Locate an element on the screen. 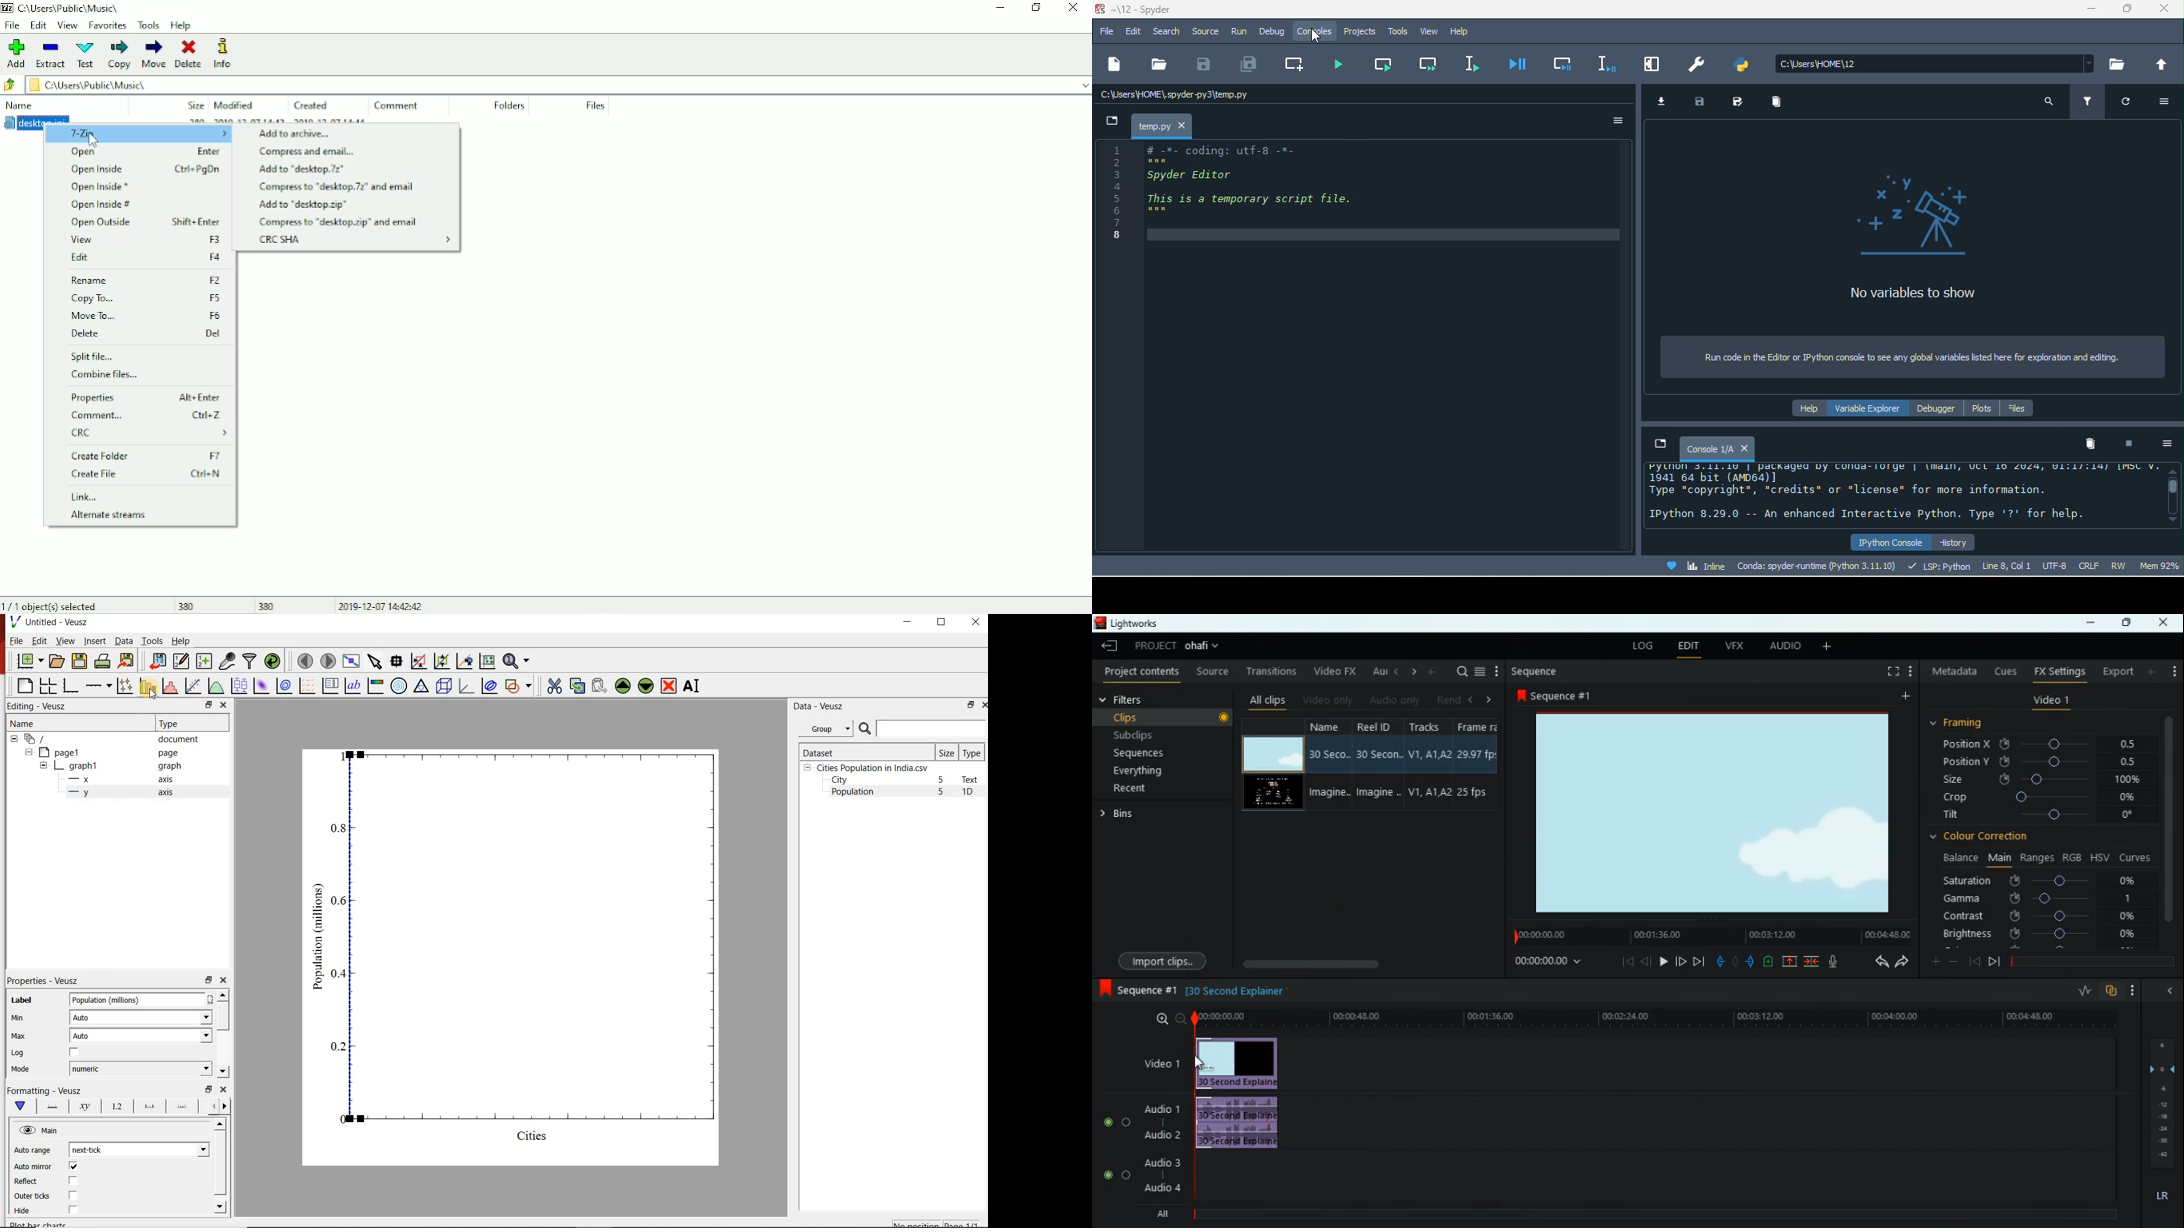  debug is located at coordinates (1274, 33).